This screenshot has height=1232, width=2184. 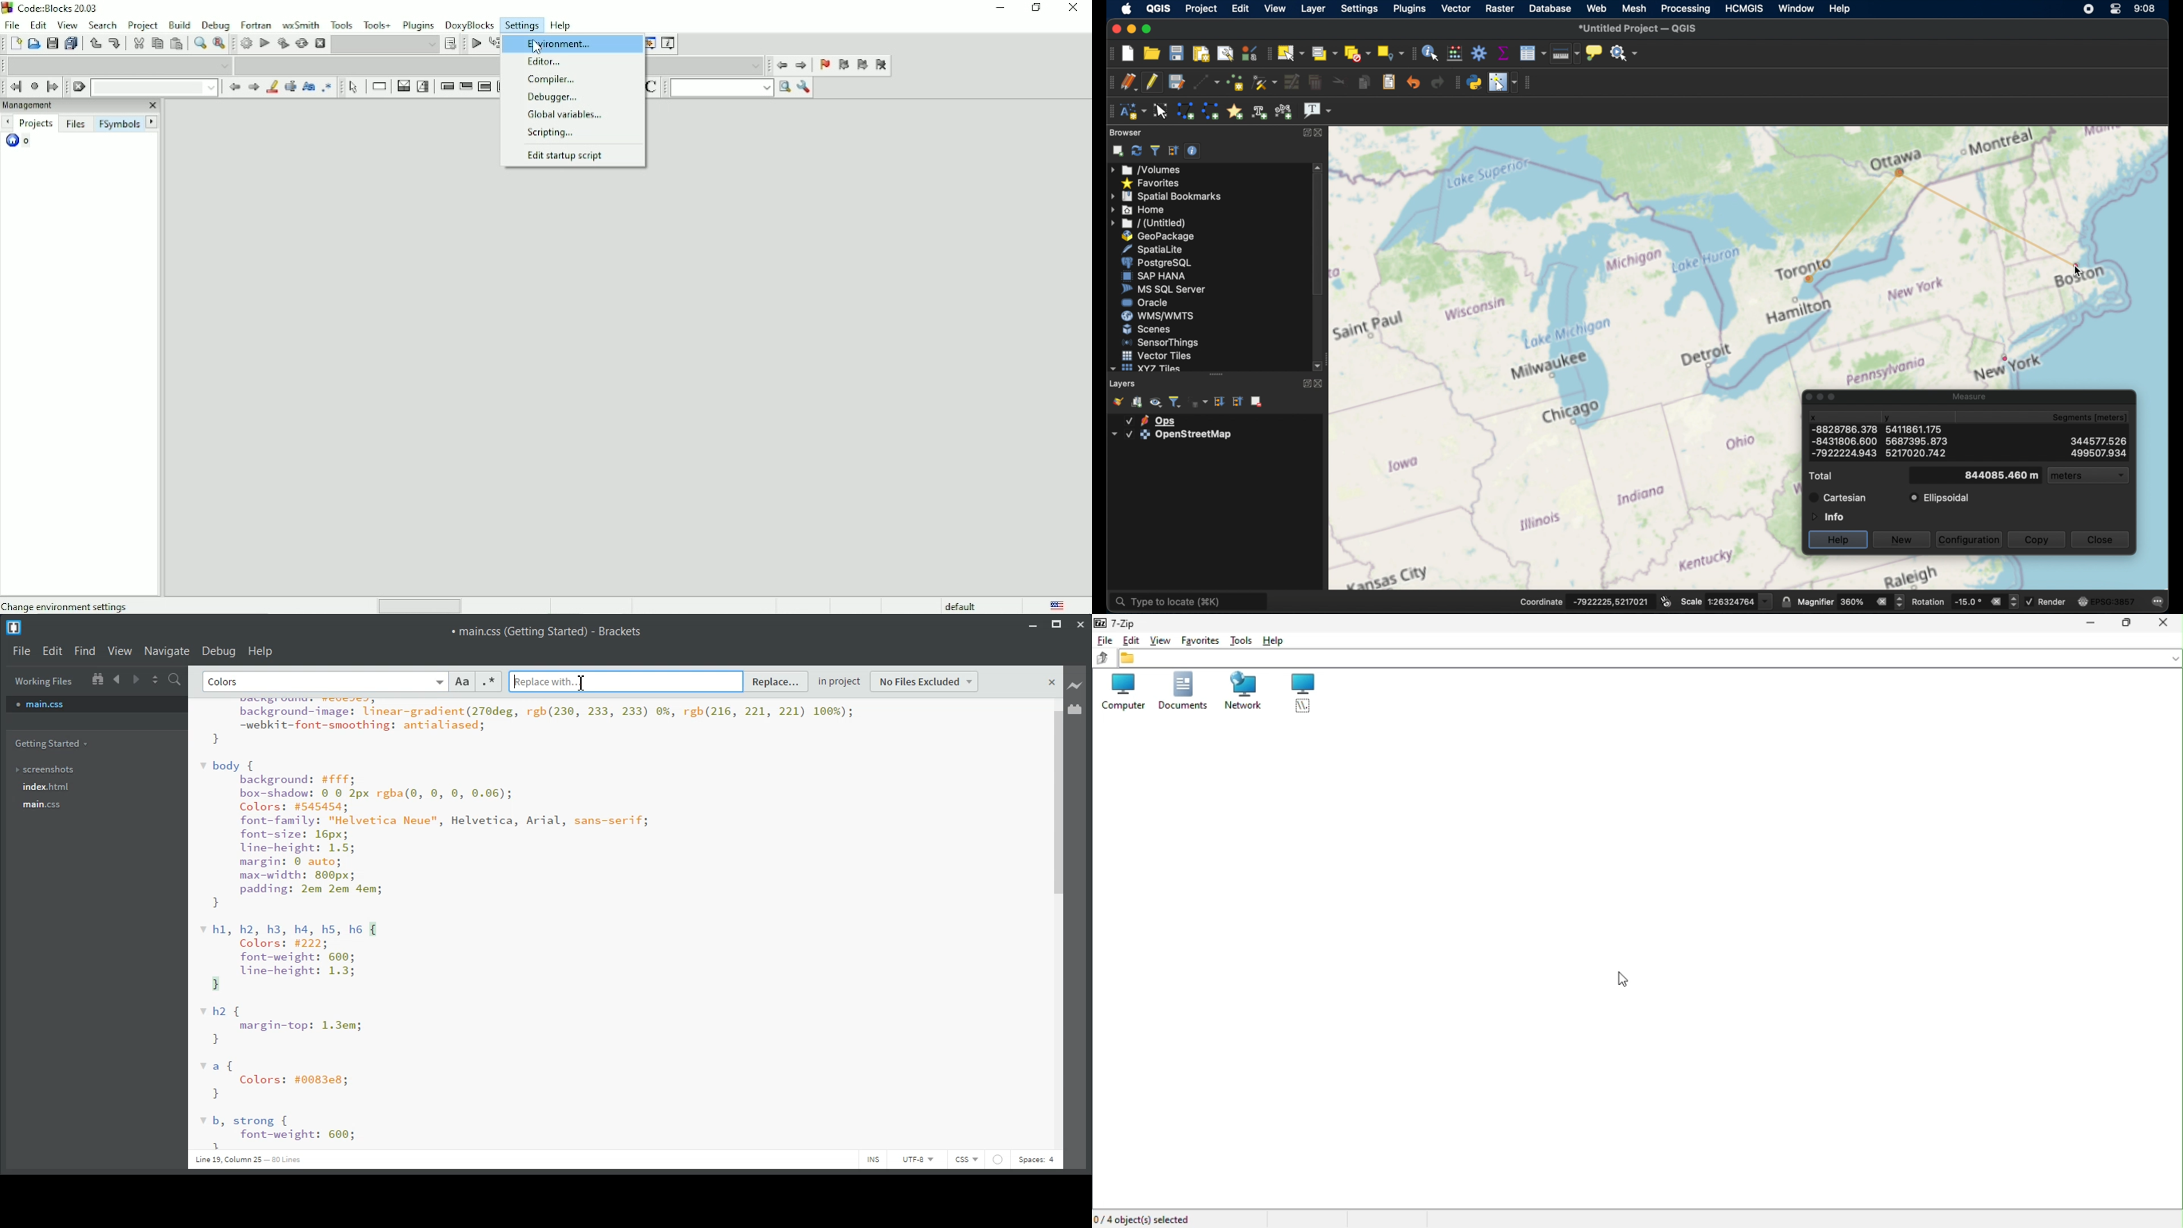 I want to click on Search, so click(x=102, y=25).